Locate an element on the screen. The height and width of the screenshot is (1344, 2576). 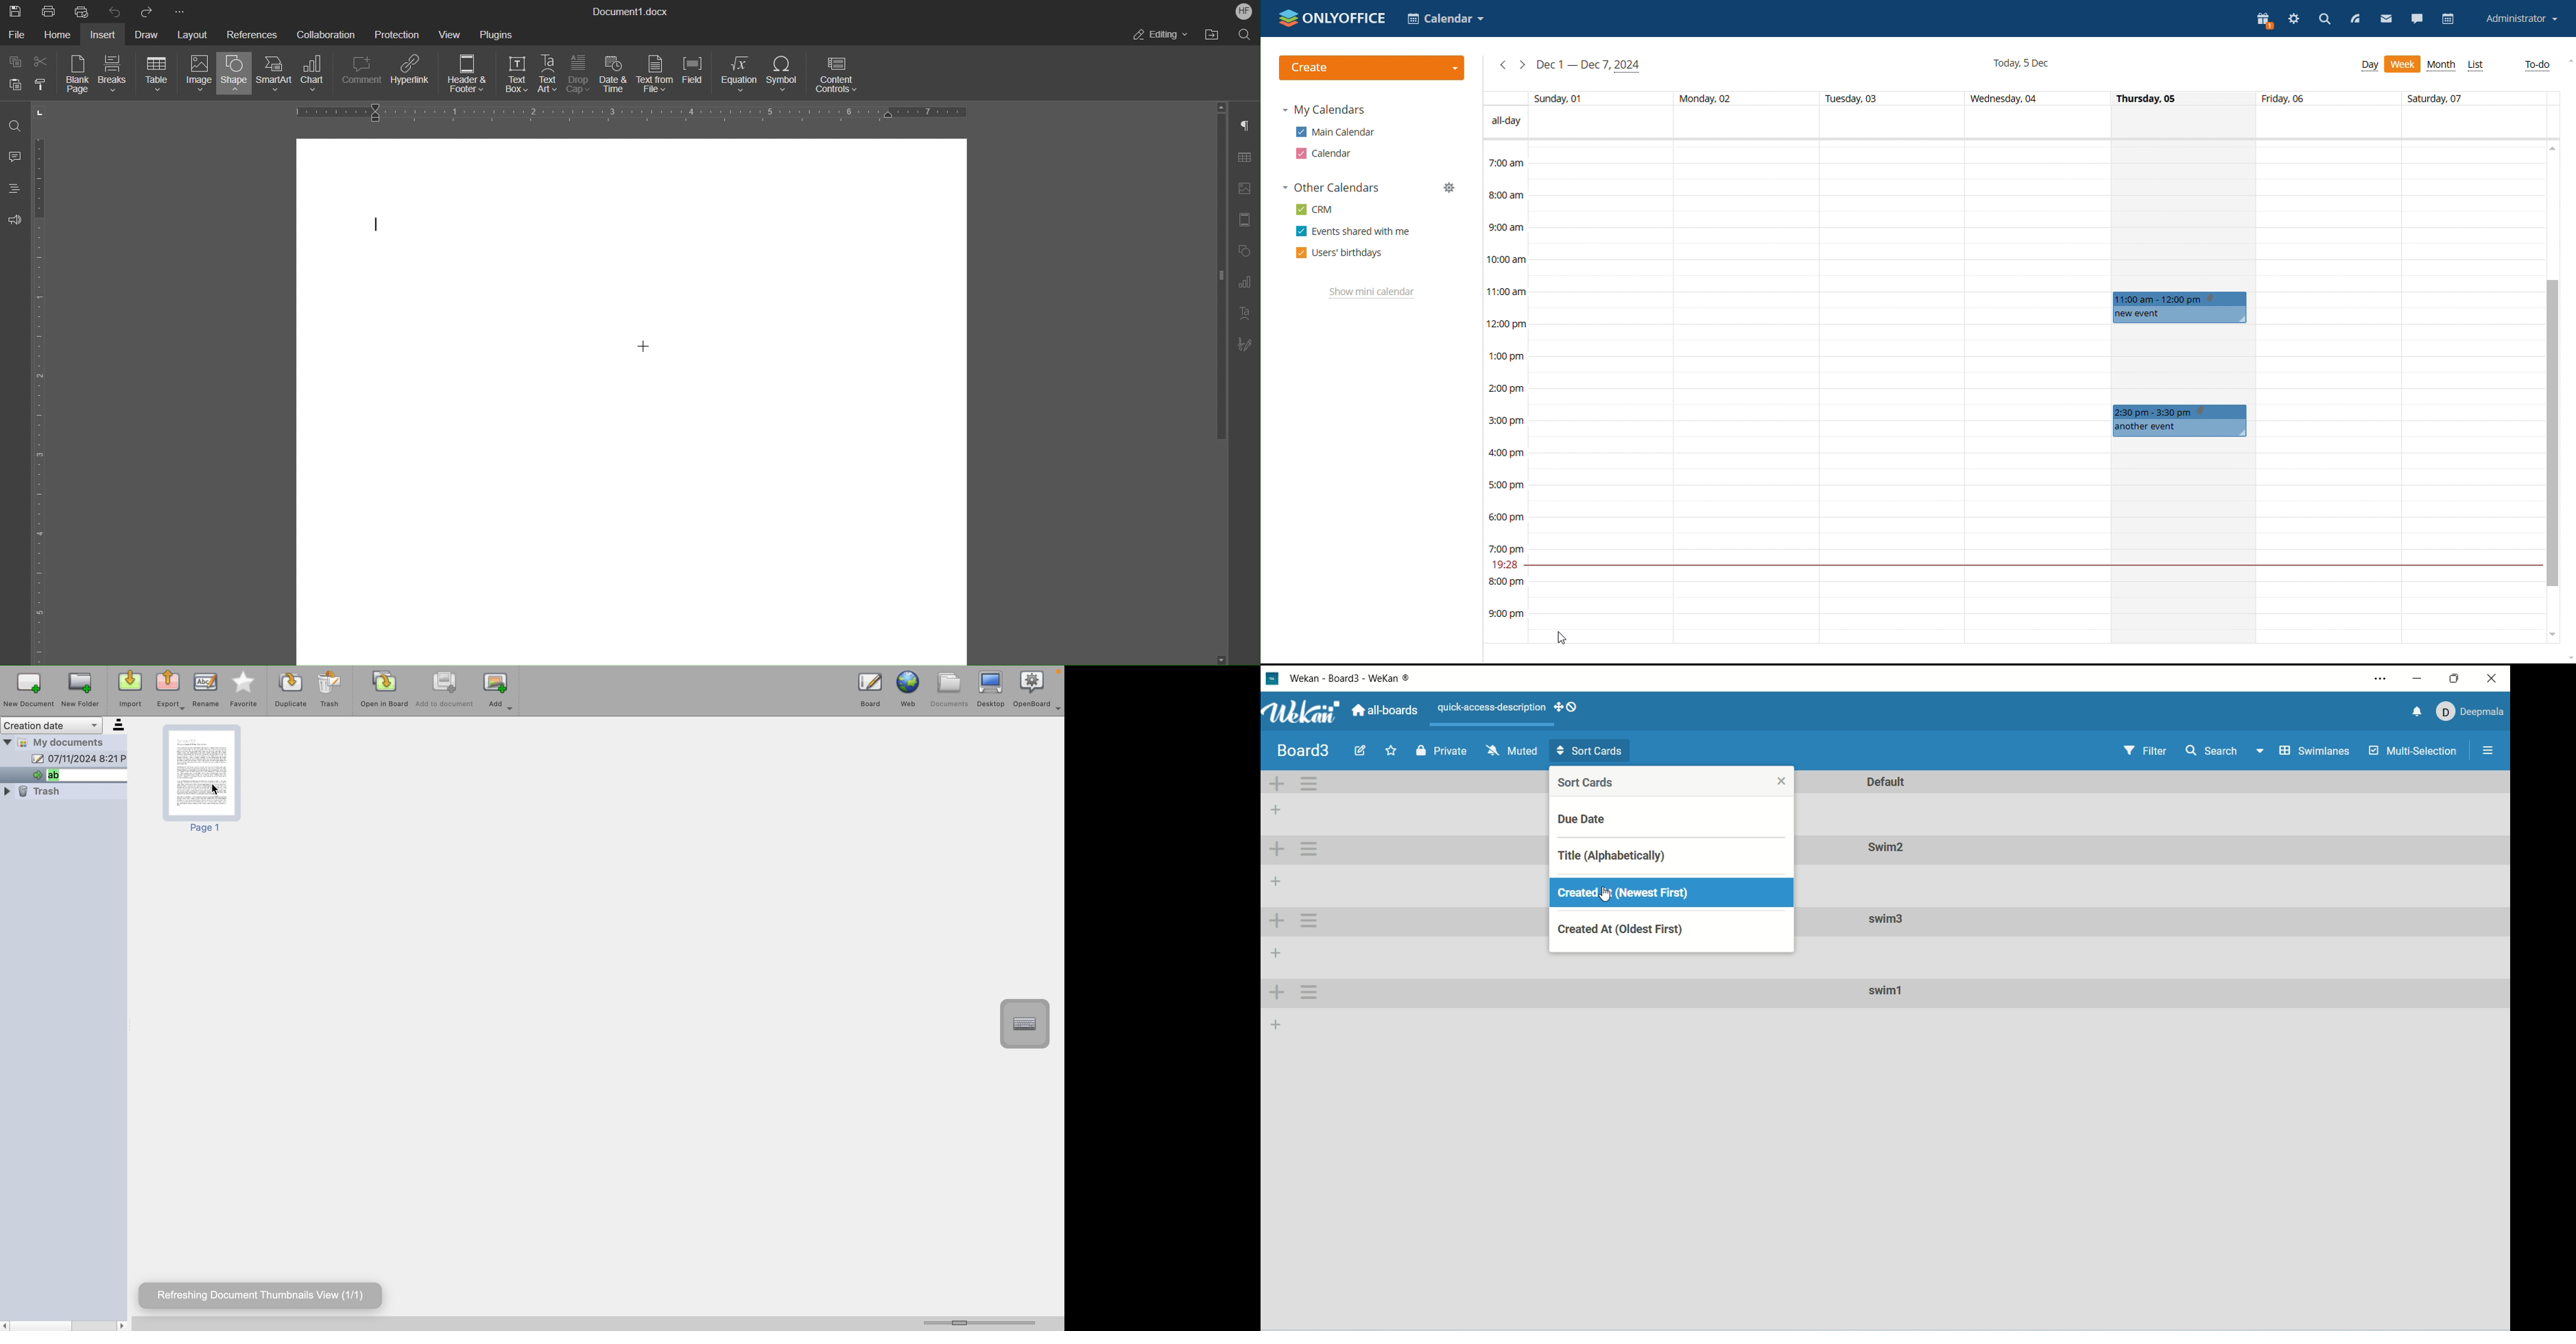
Text Art is located at coordinates (1248, 314).